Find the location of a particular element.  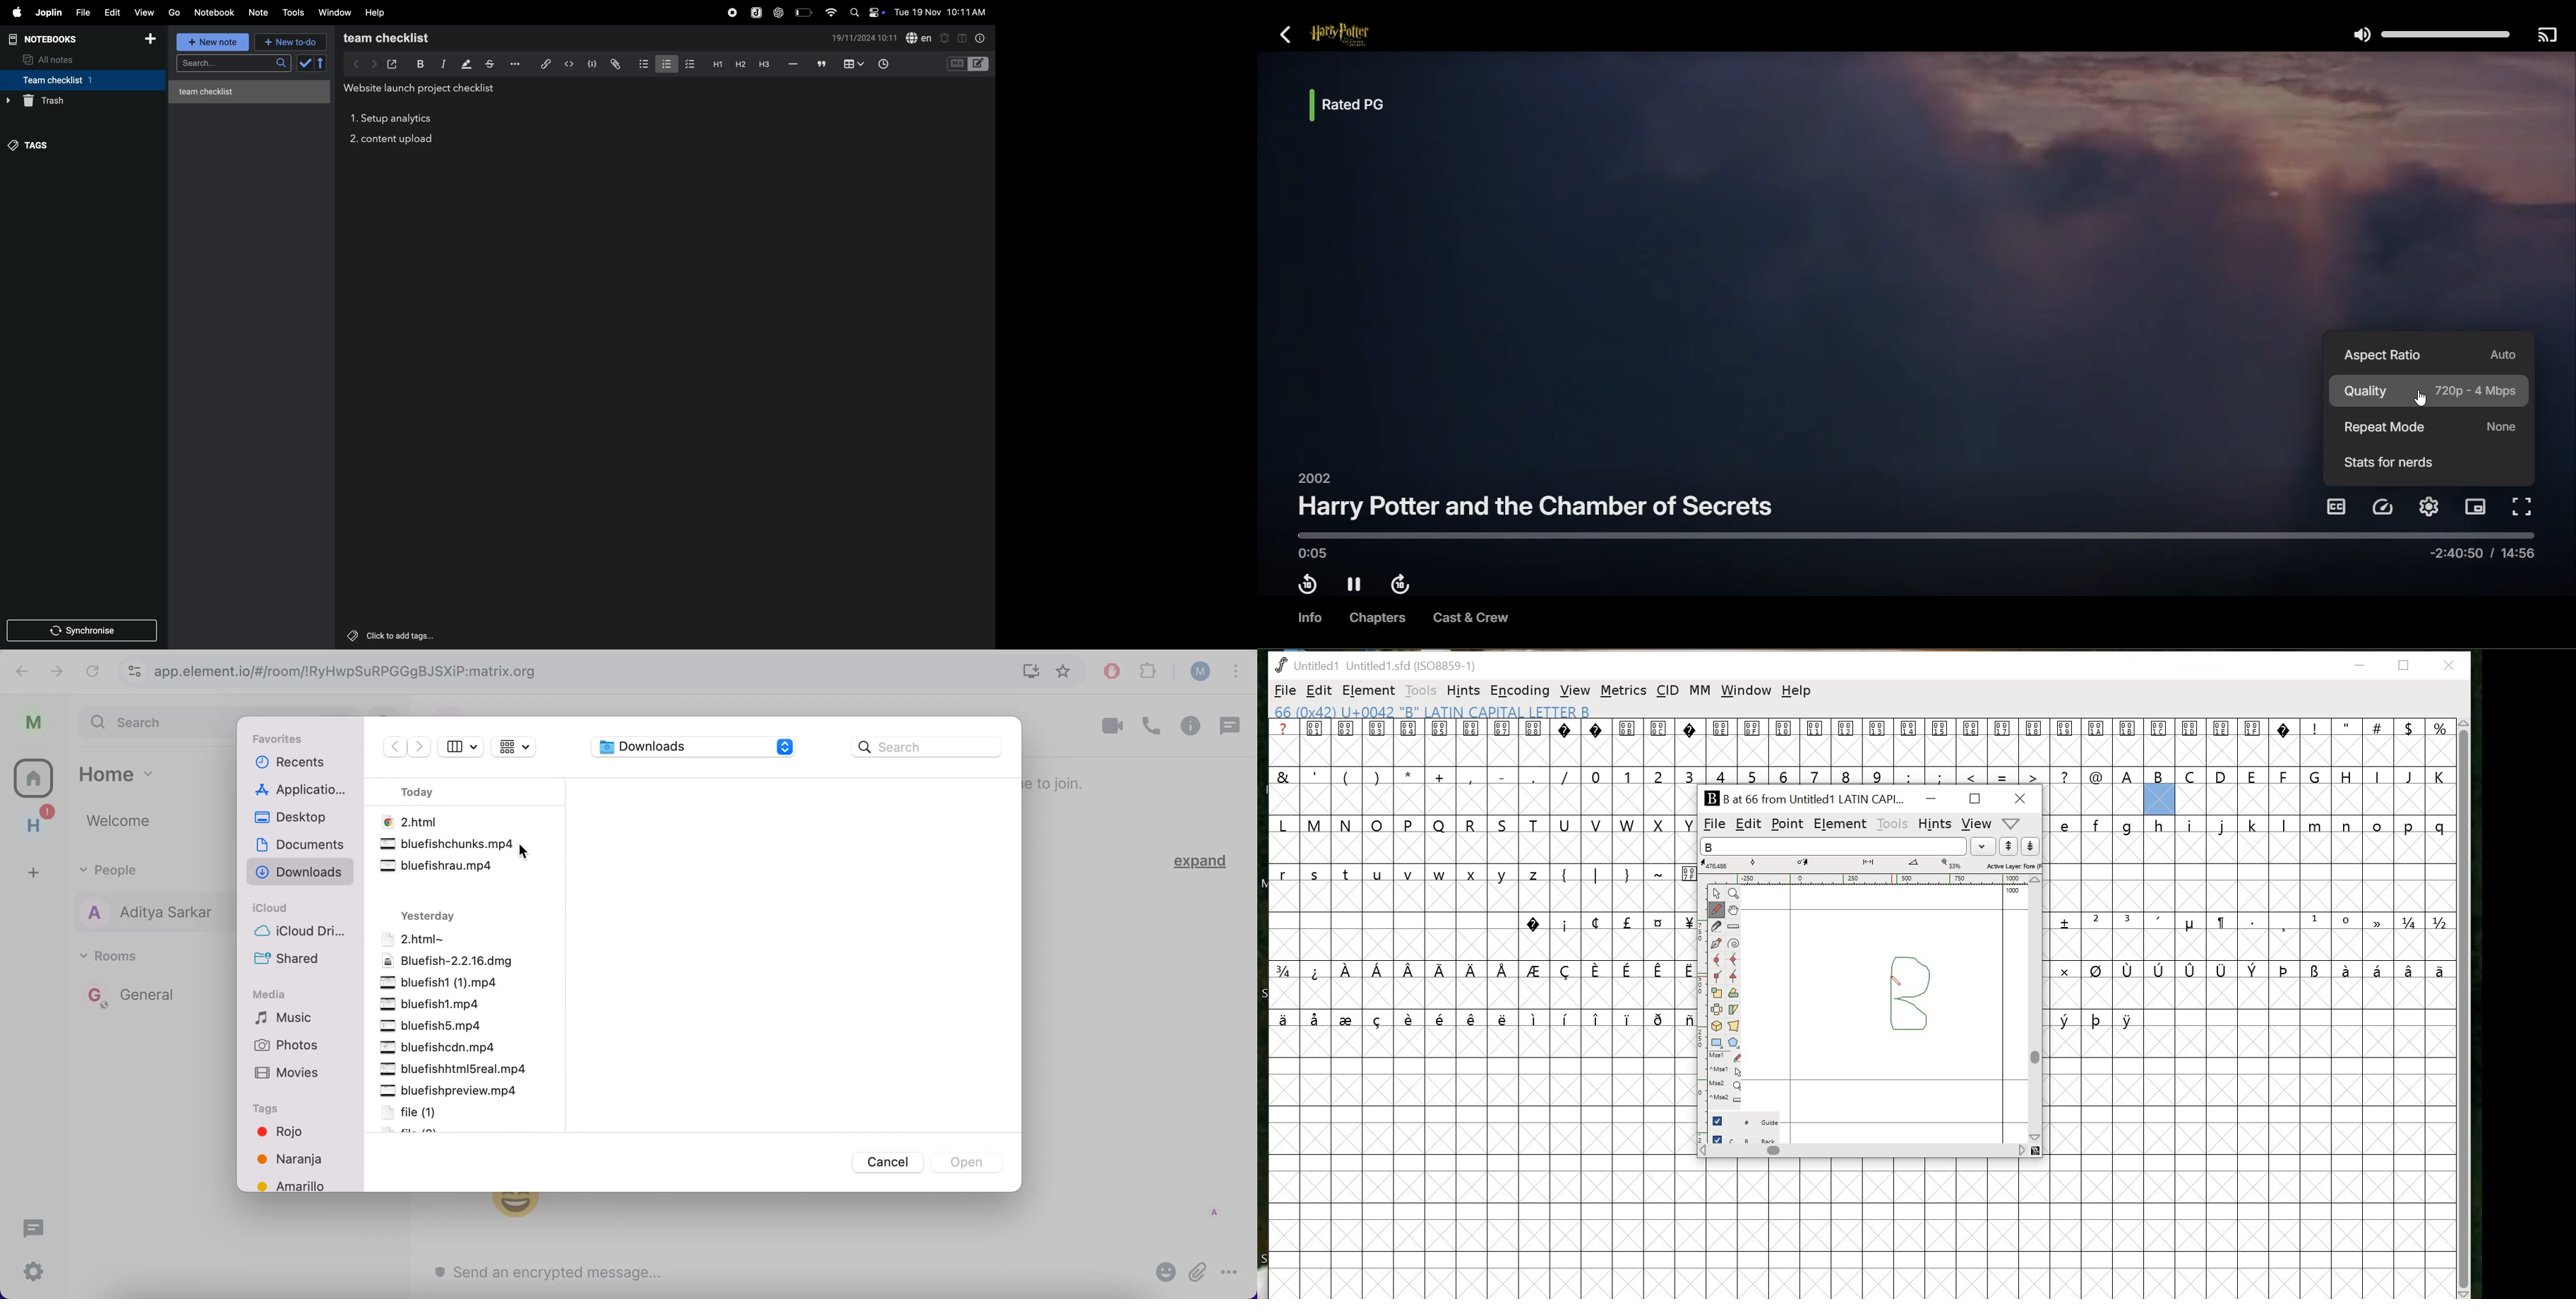

Pen is located at coordinates (1717, 945).